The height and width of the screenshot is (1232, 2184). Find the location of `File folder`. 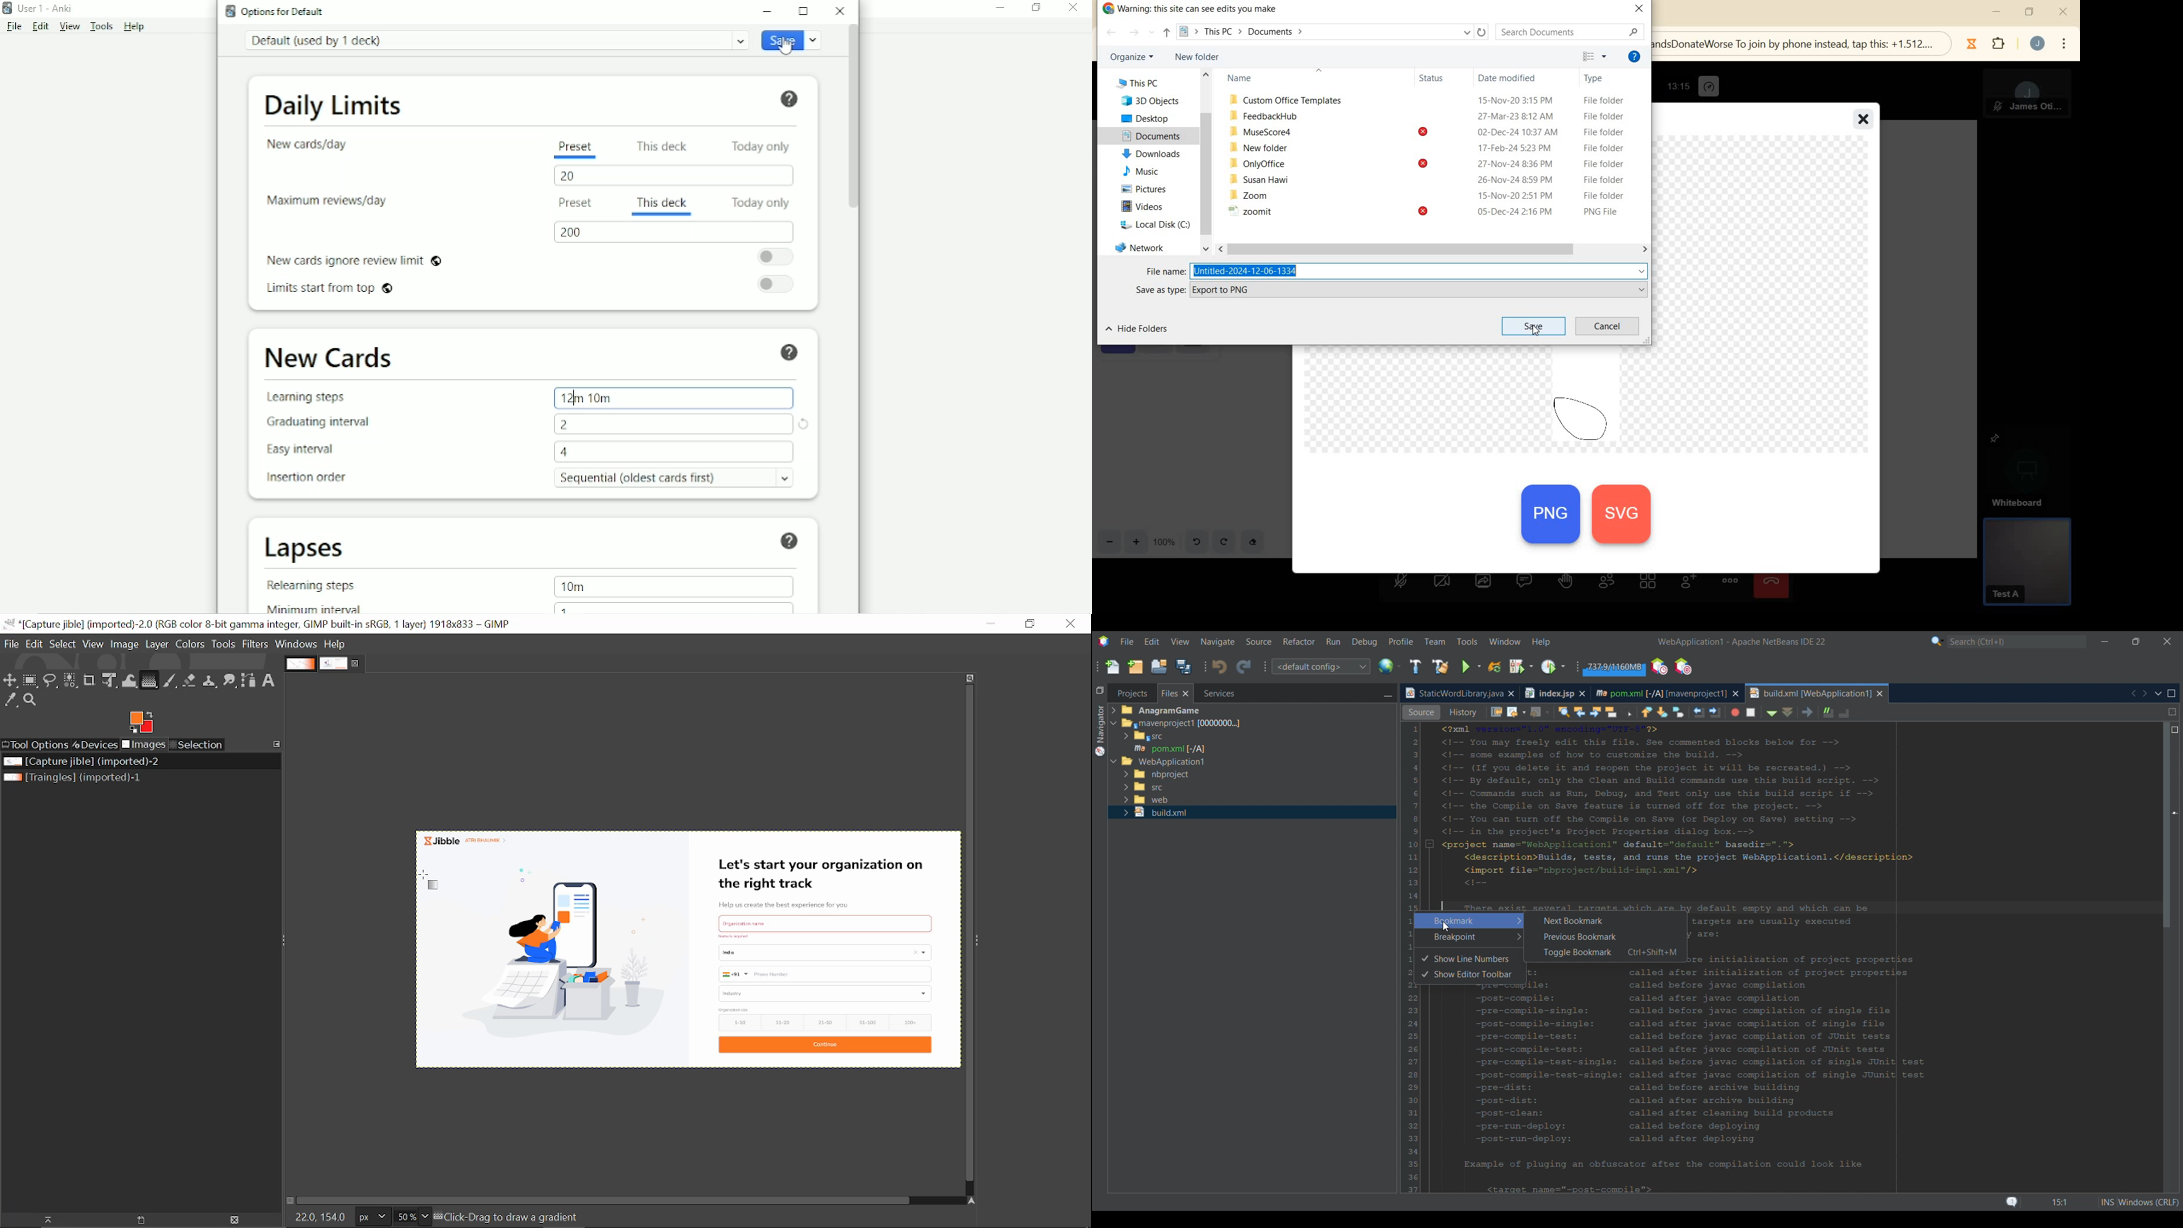

File folder is located at coordinates (1607, 148).